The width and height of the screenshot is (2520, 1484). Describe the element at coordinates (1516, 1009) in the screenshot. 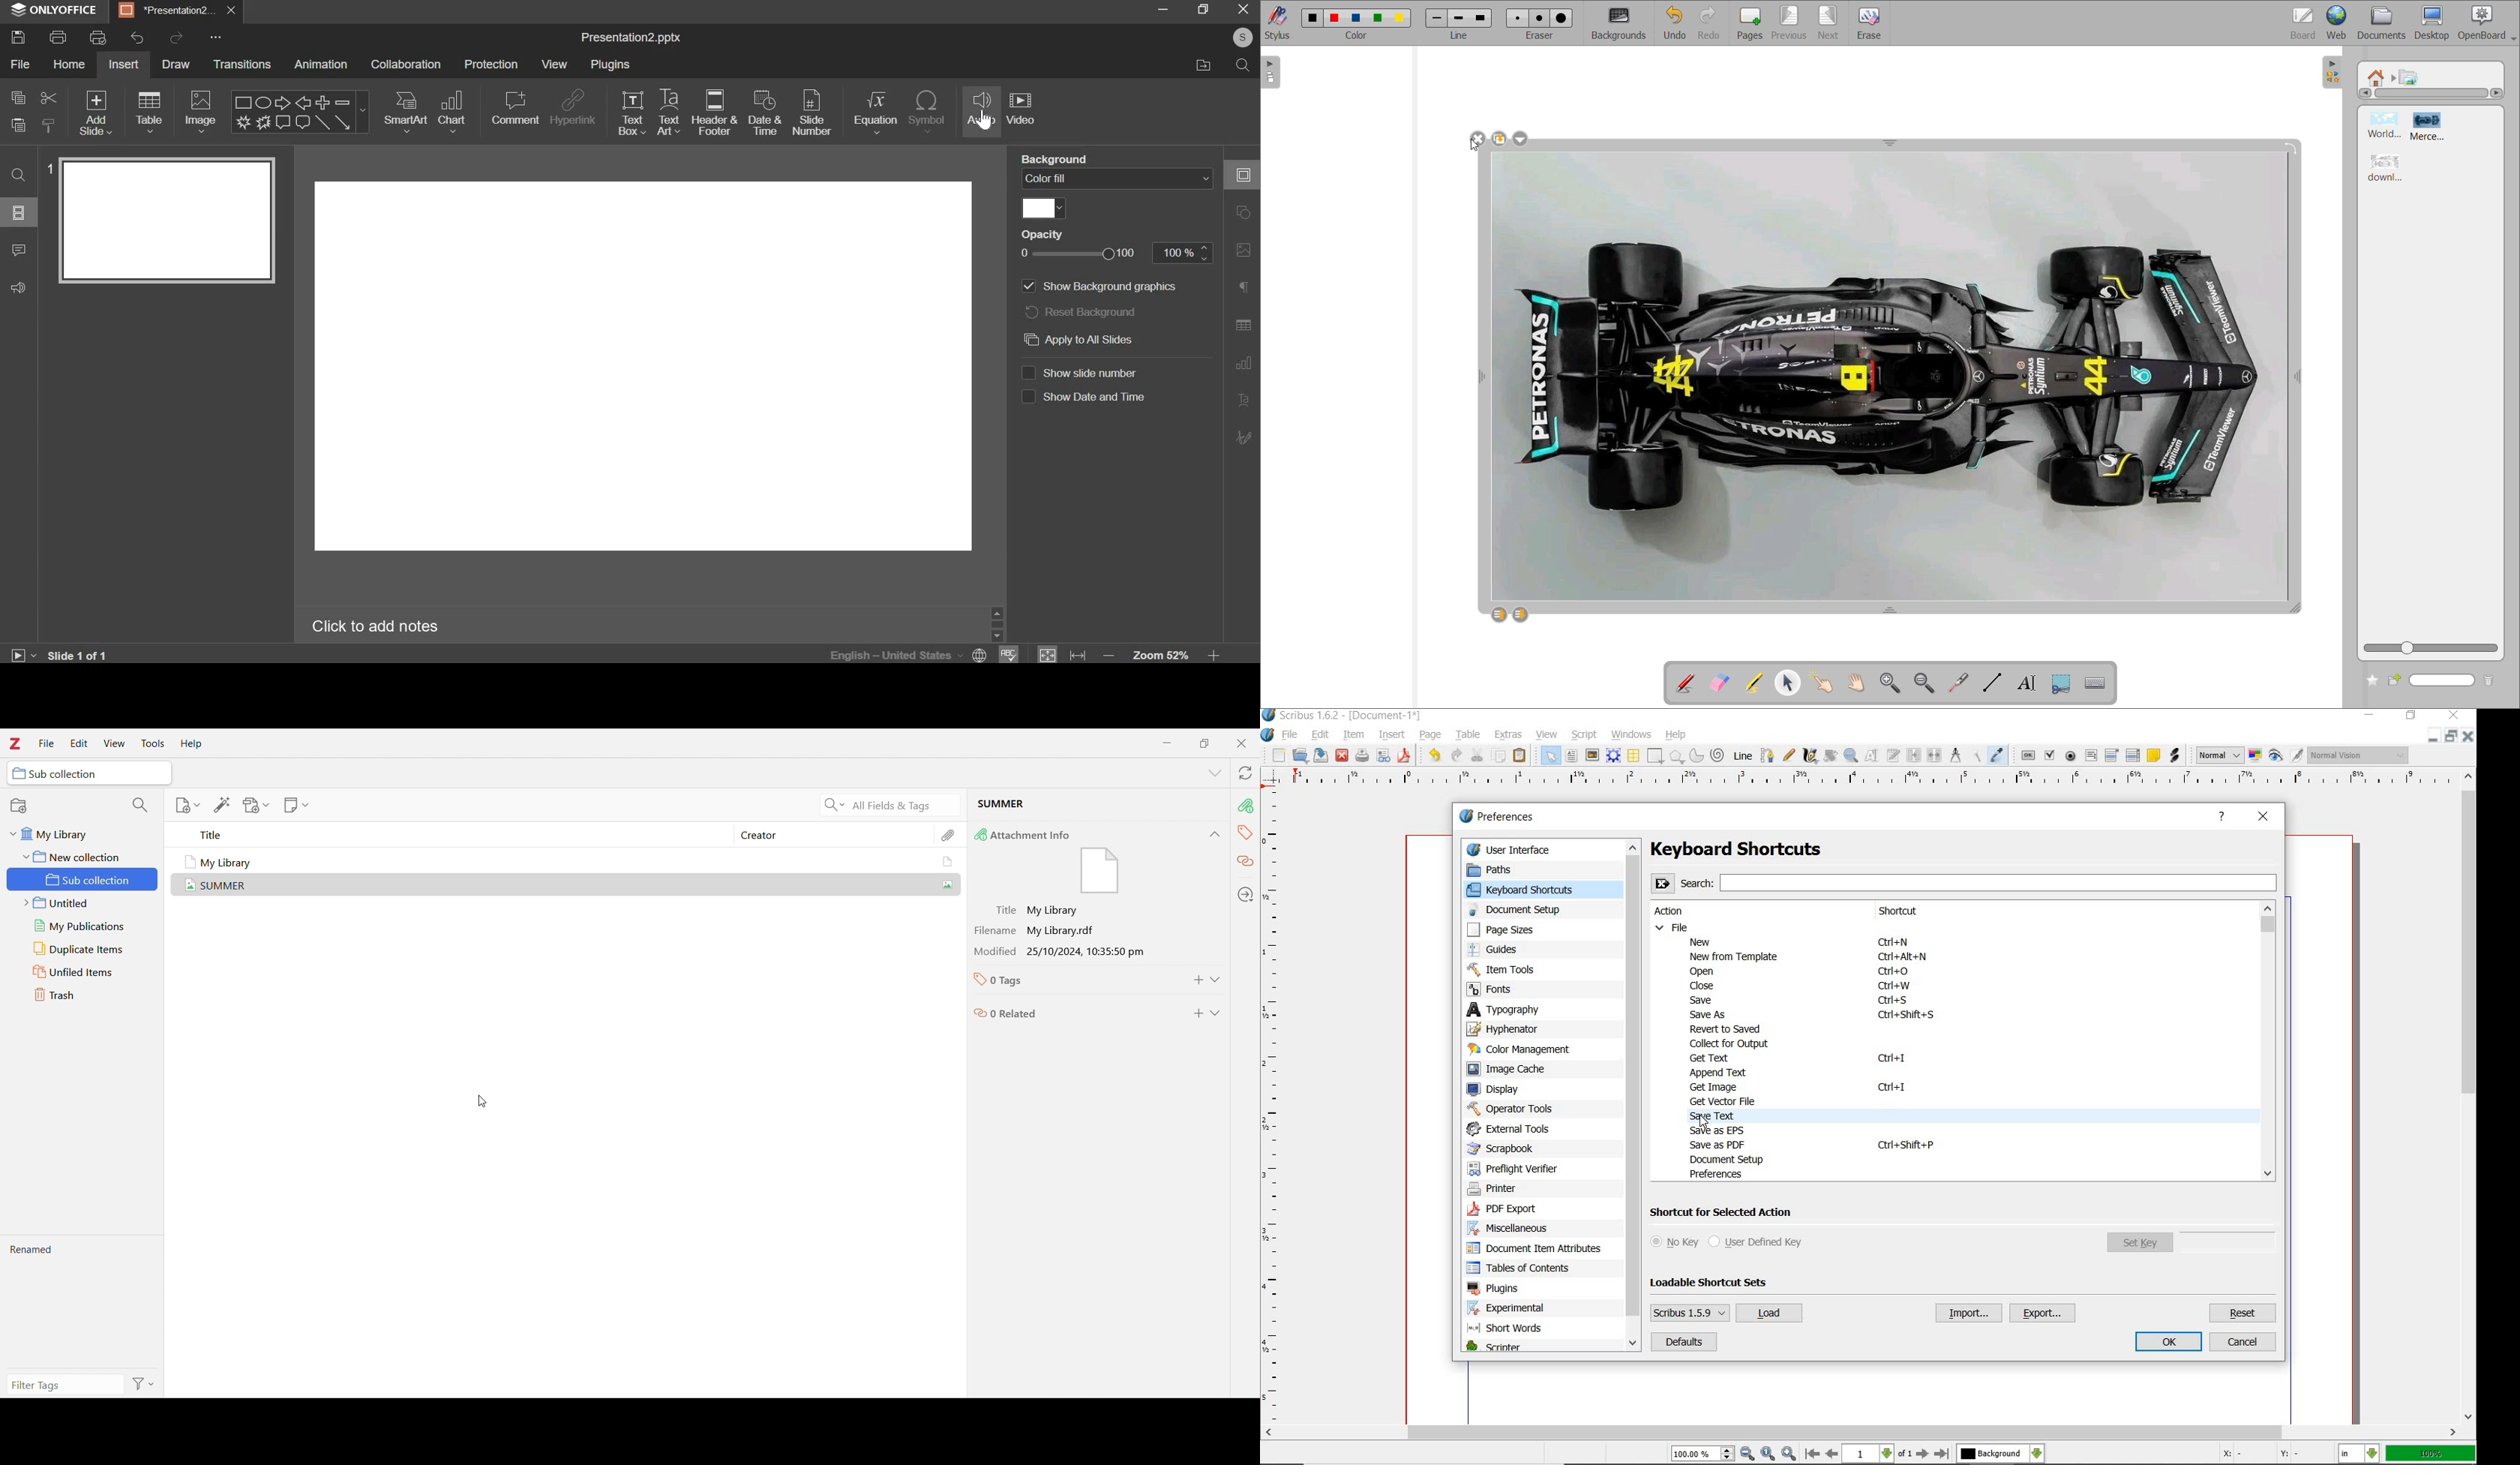

I see `typography` at that location.